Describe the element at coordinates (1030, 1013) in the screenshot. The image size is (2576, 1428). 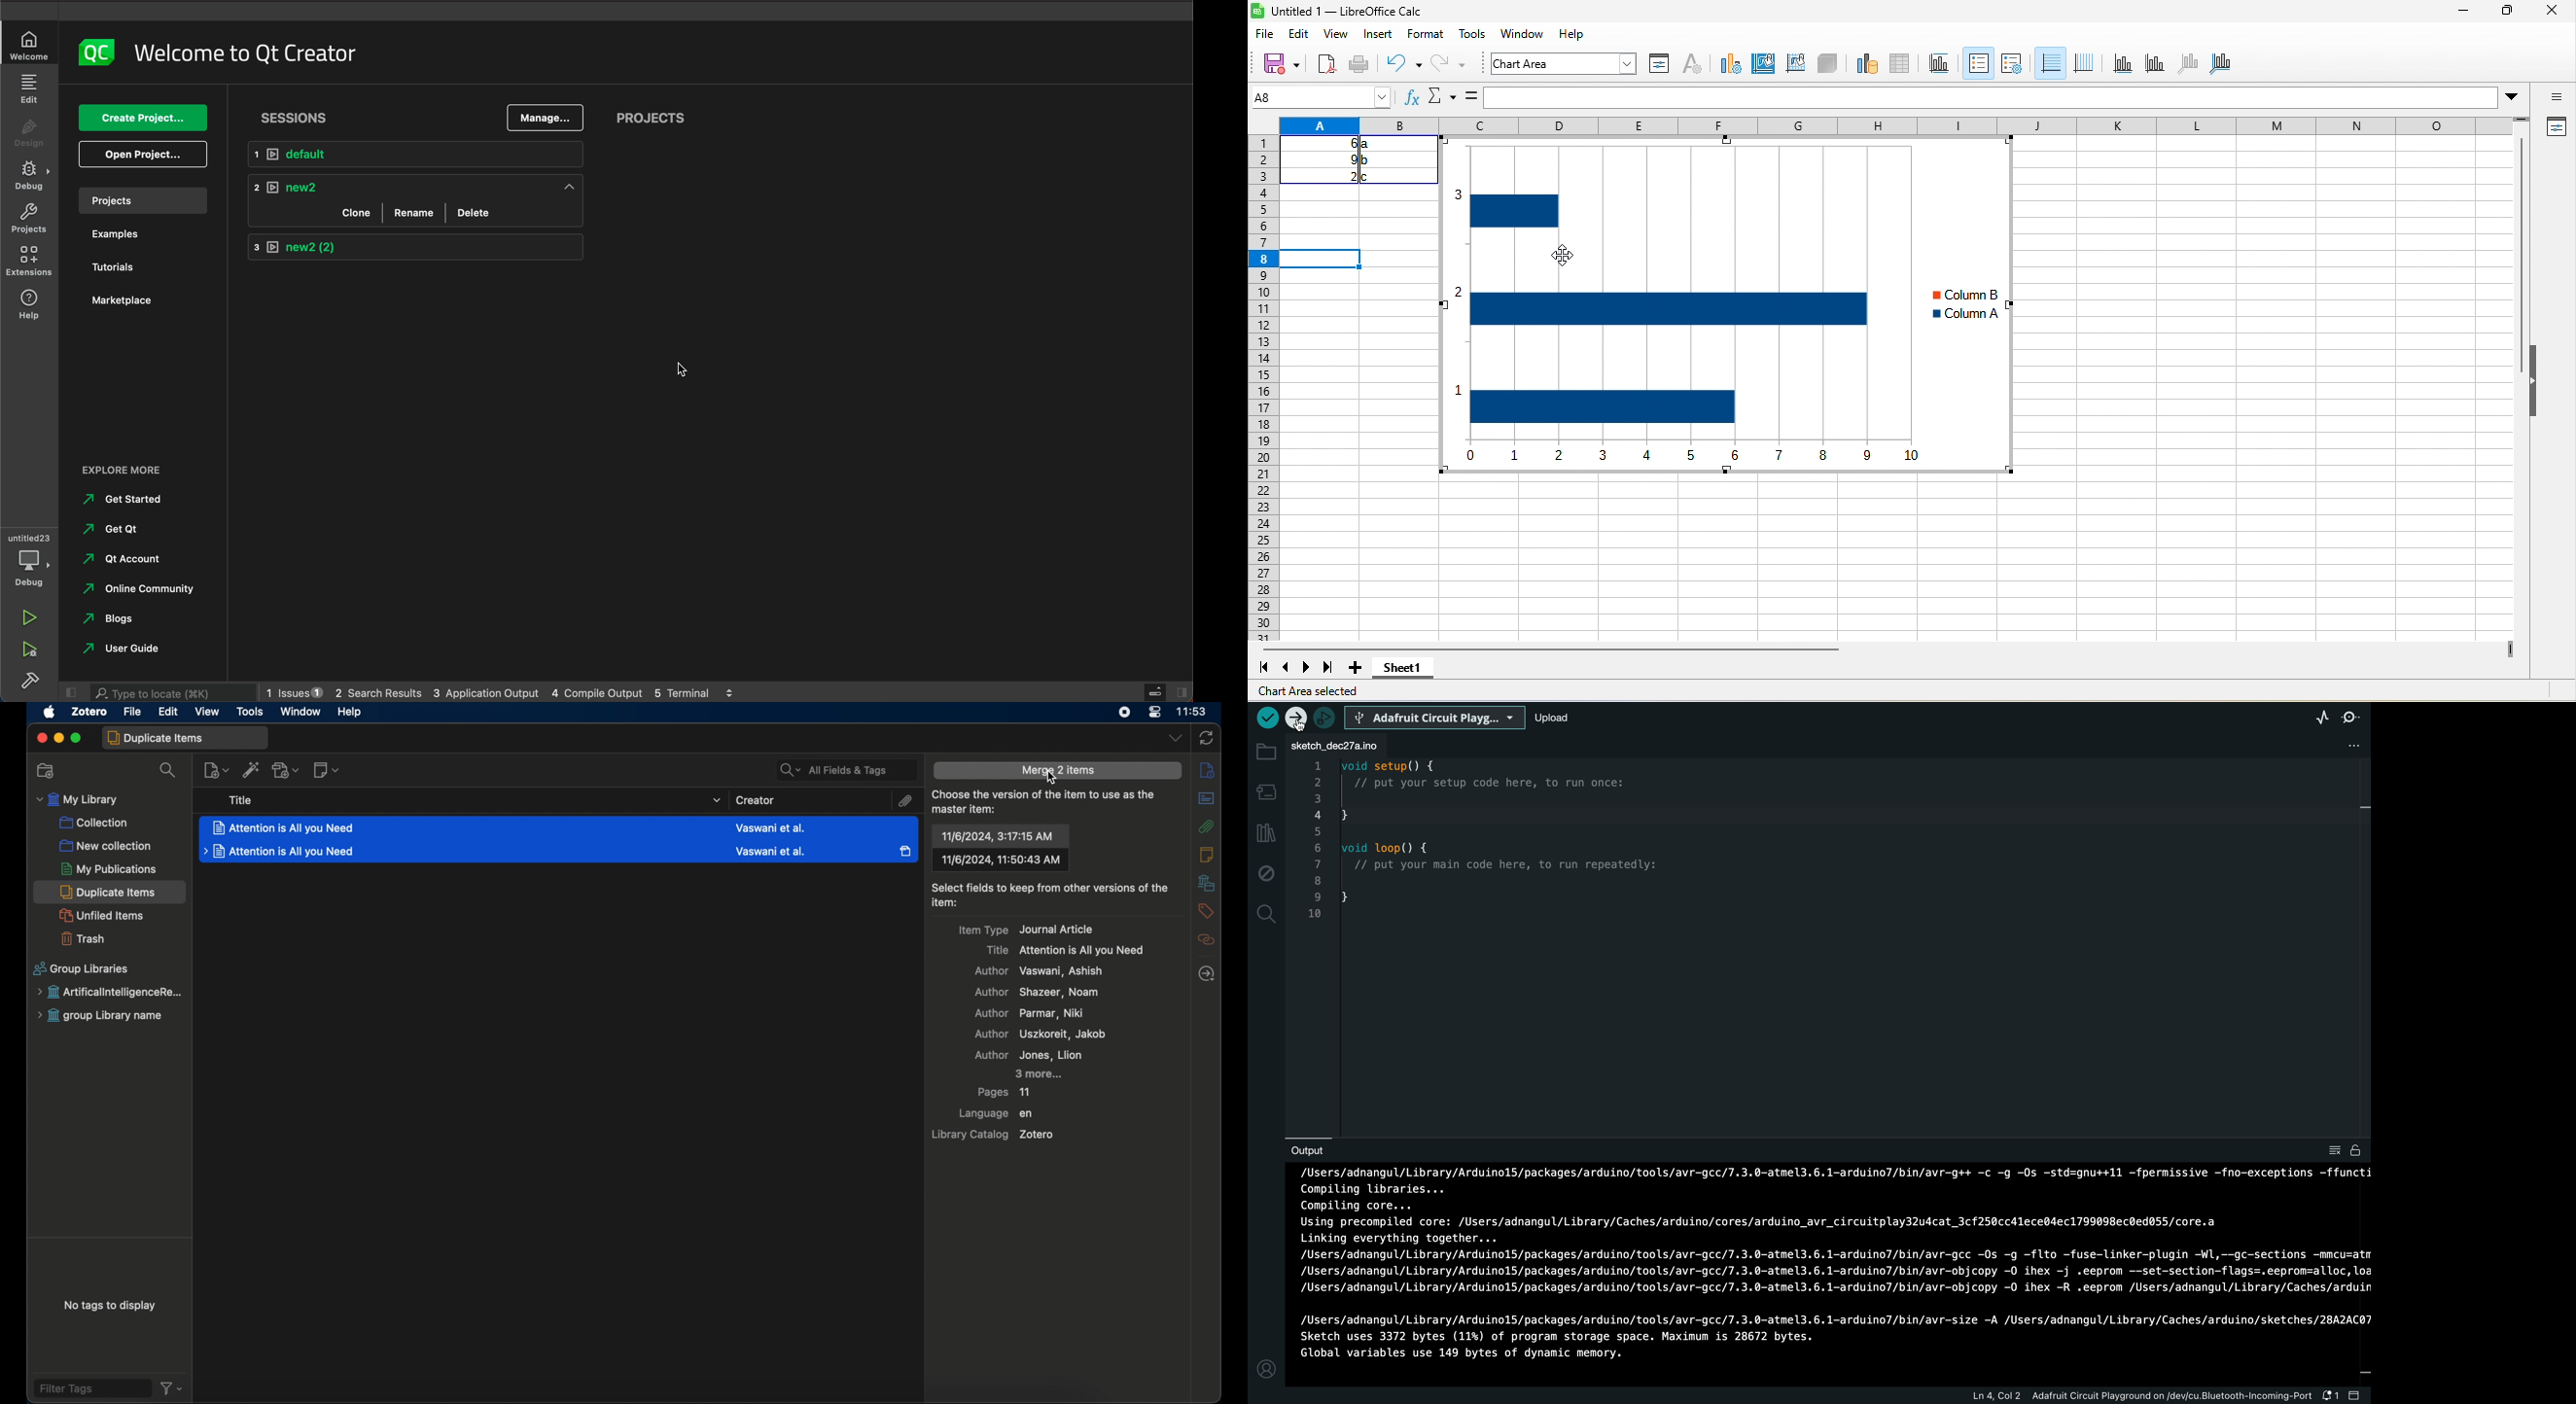
I see `author parma, niki` at that location.